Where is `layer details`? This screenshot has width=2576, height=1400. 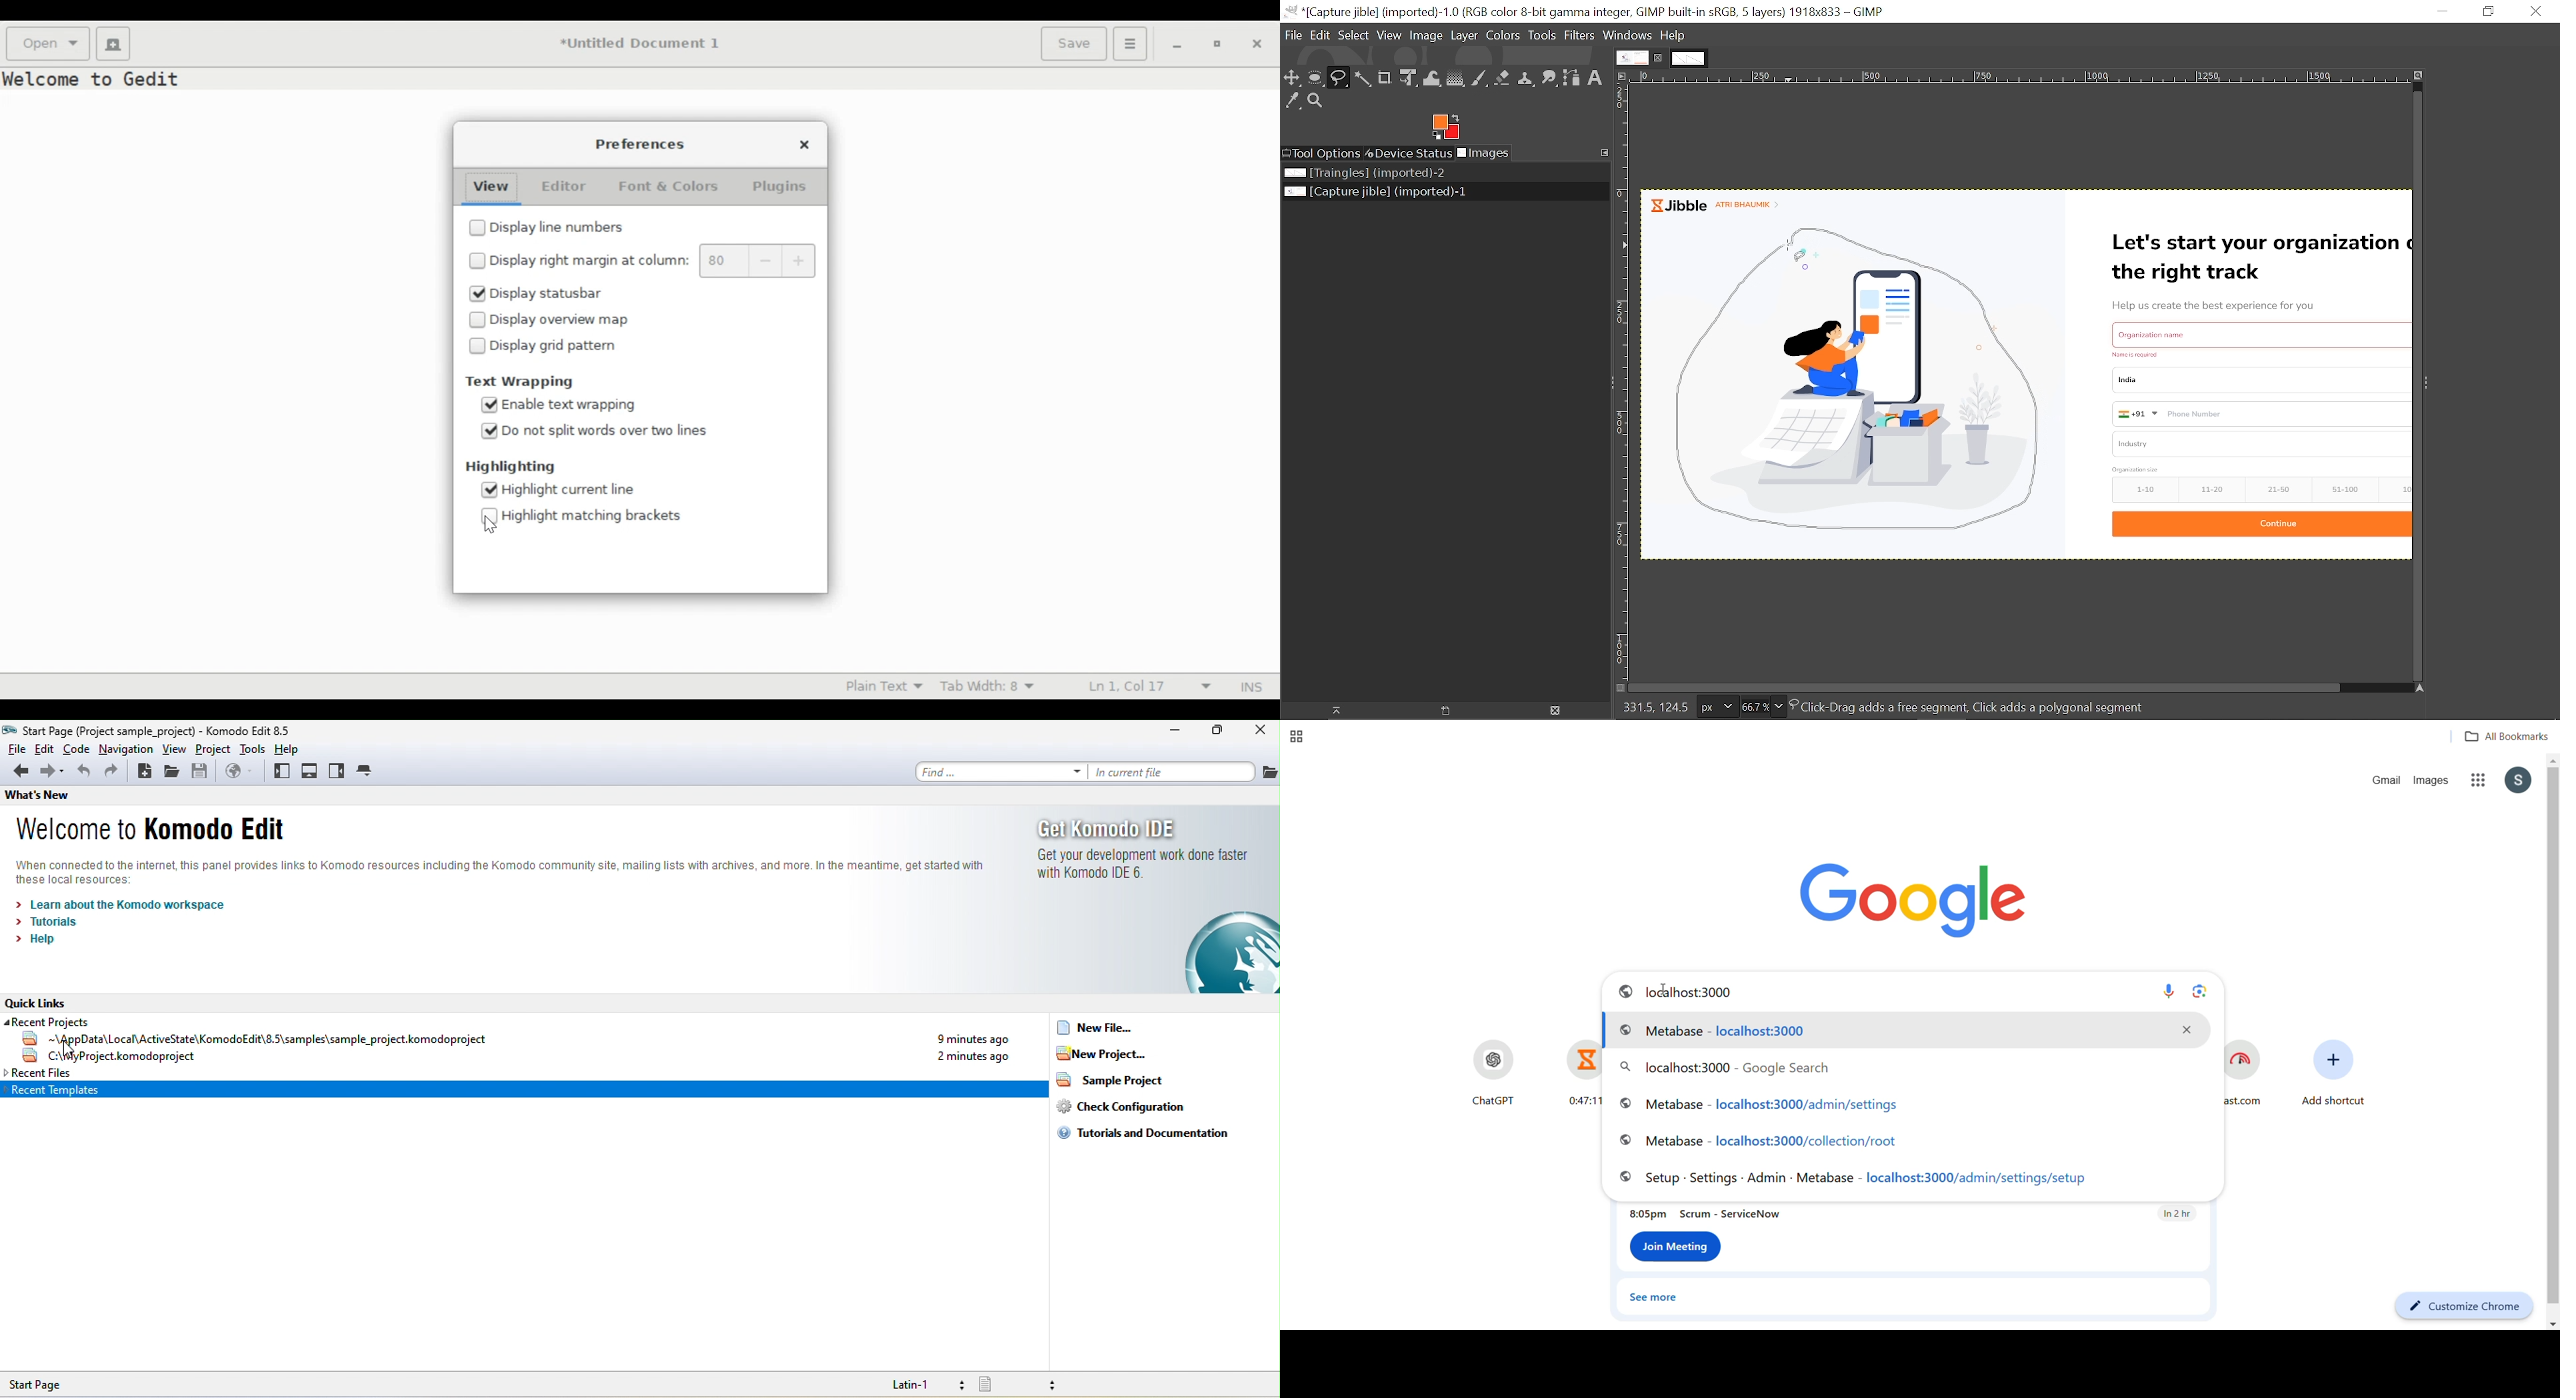
layer details is located at coordinates (1973, 708).